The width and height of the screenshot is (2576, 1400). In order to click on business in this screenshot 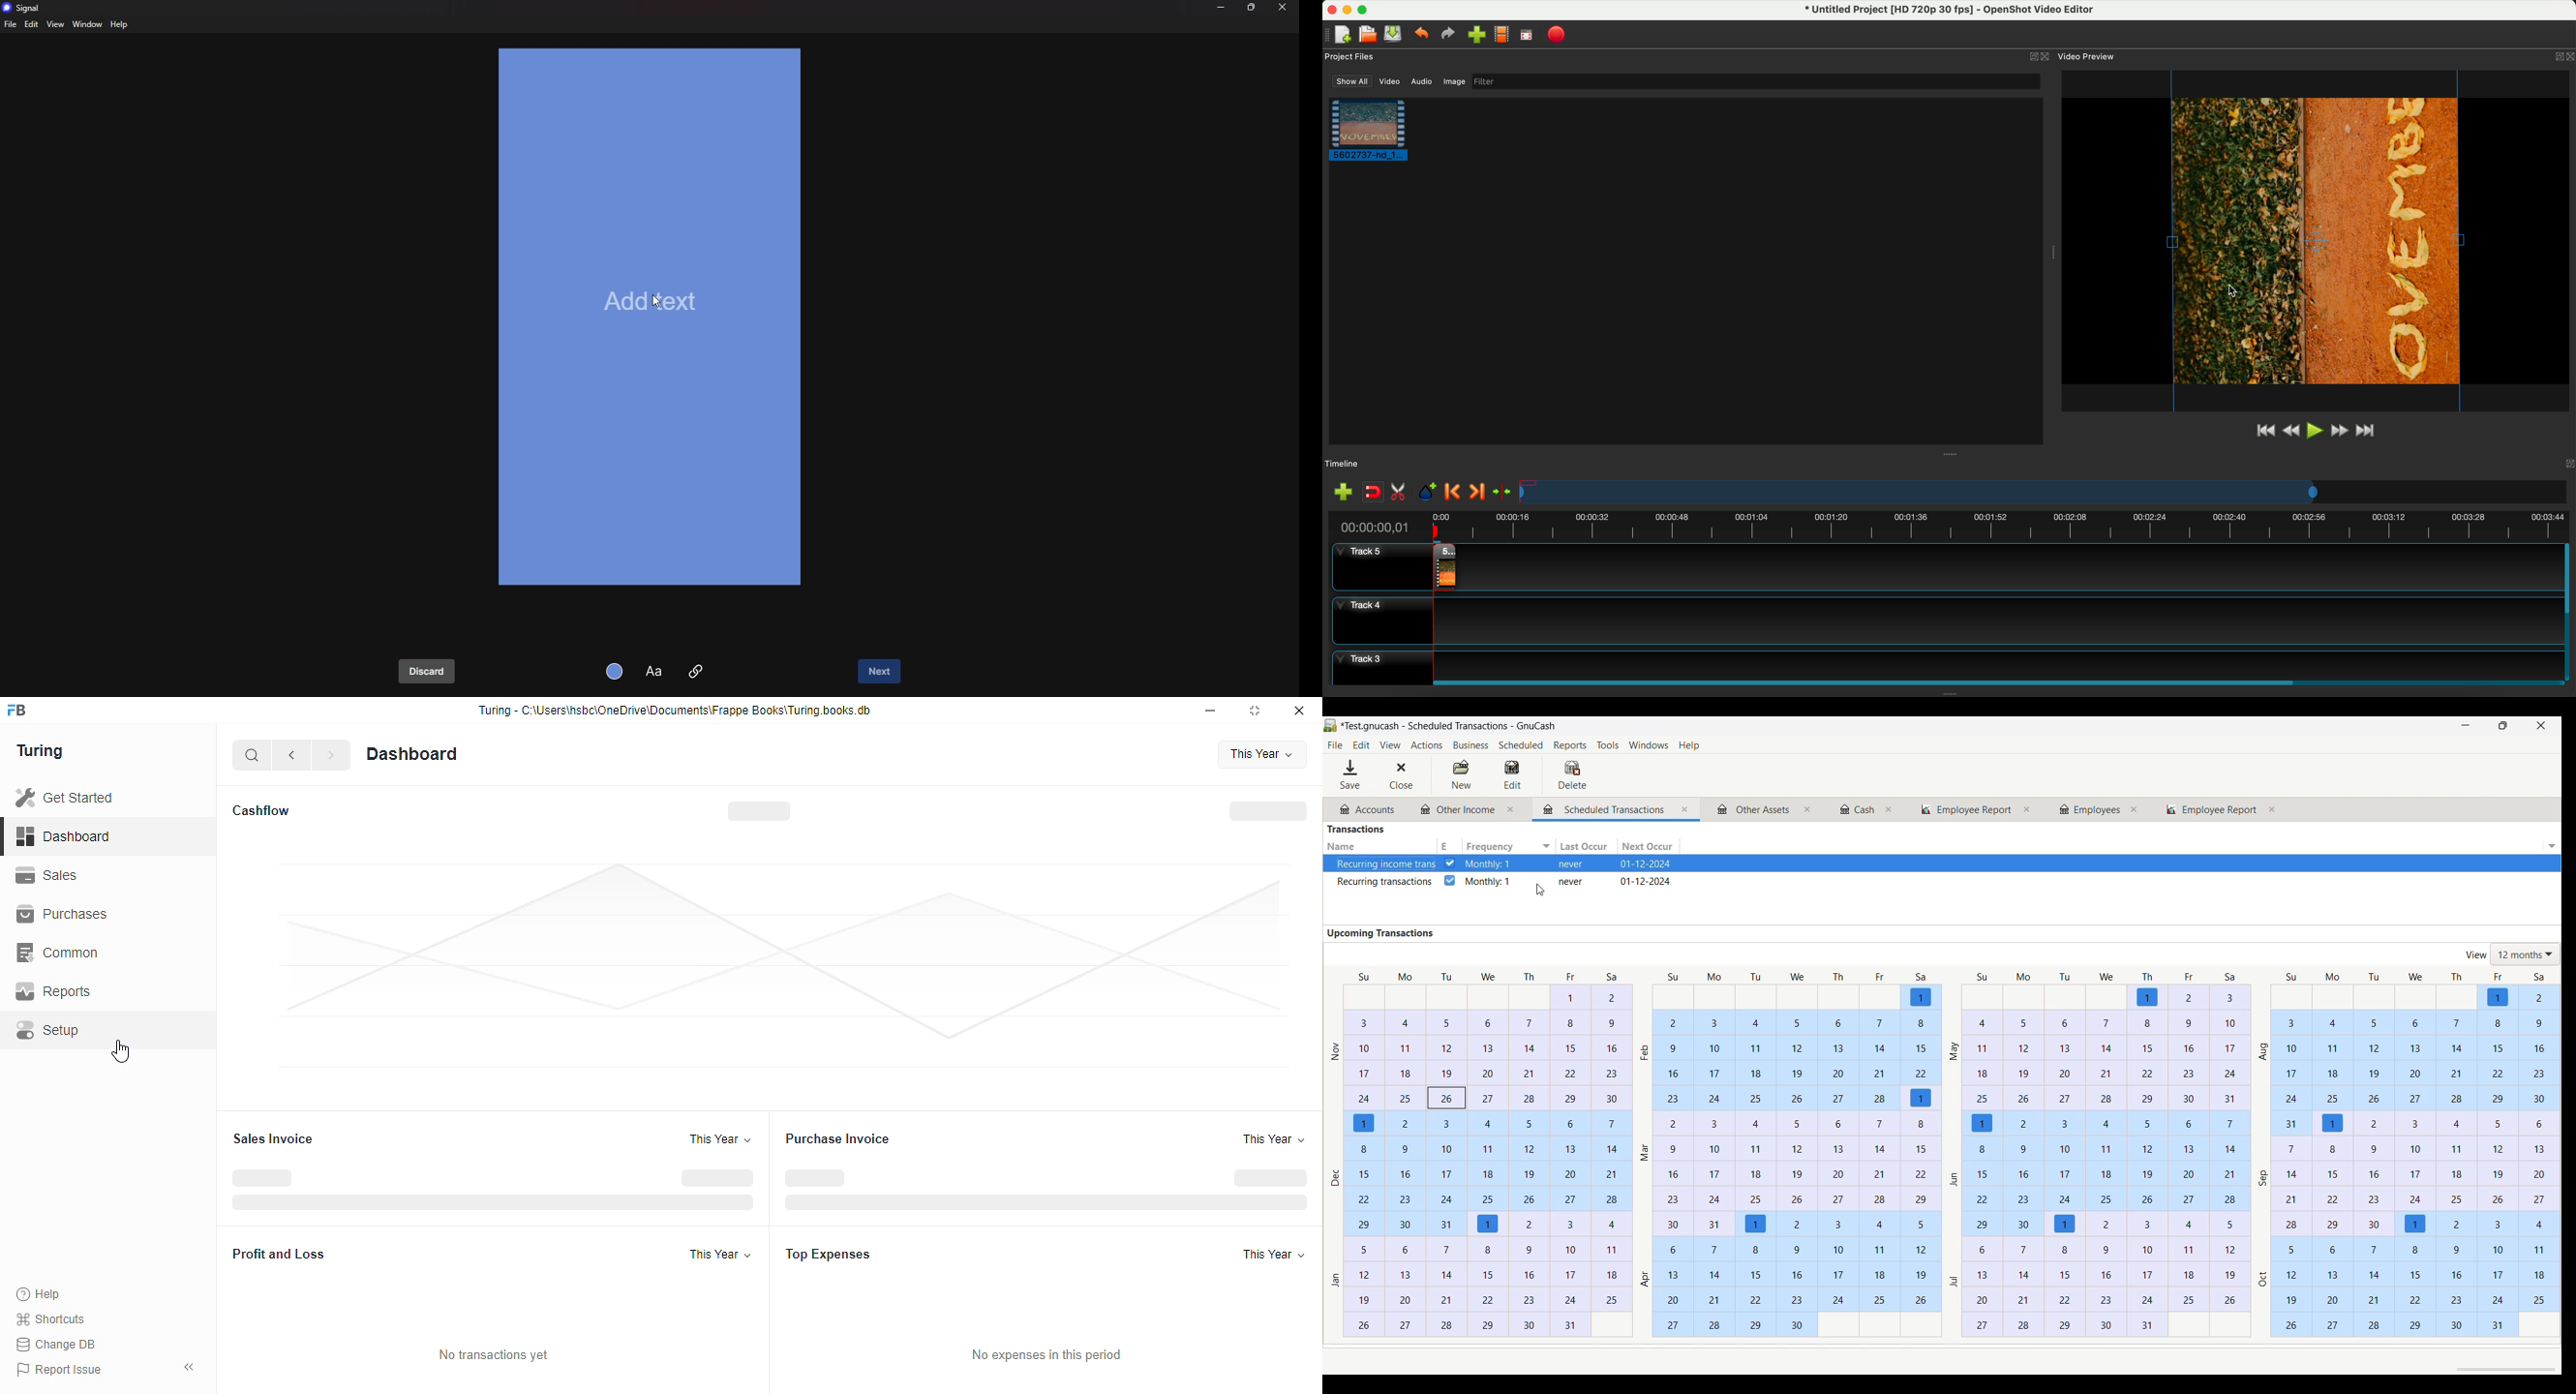, I will do `click(1470, 745)`.